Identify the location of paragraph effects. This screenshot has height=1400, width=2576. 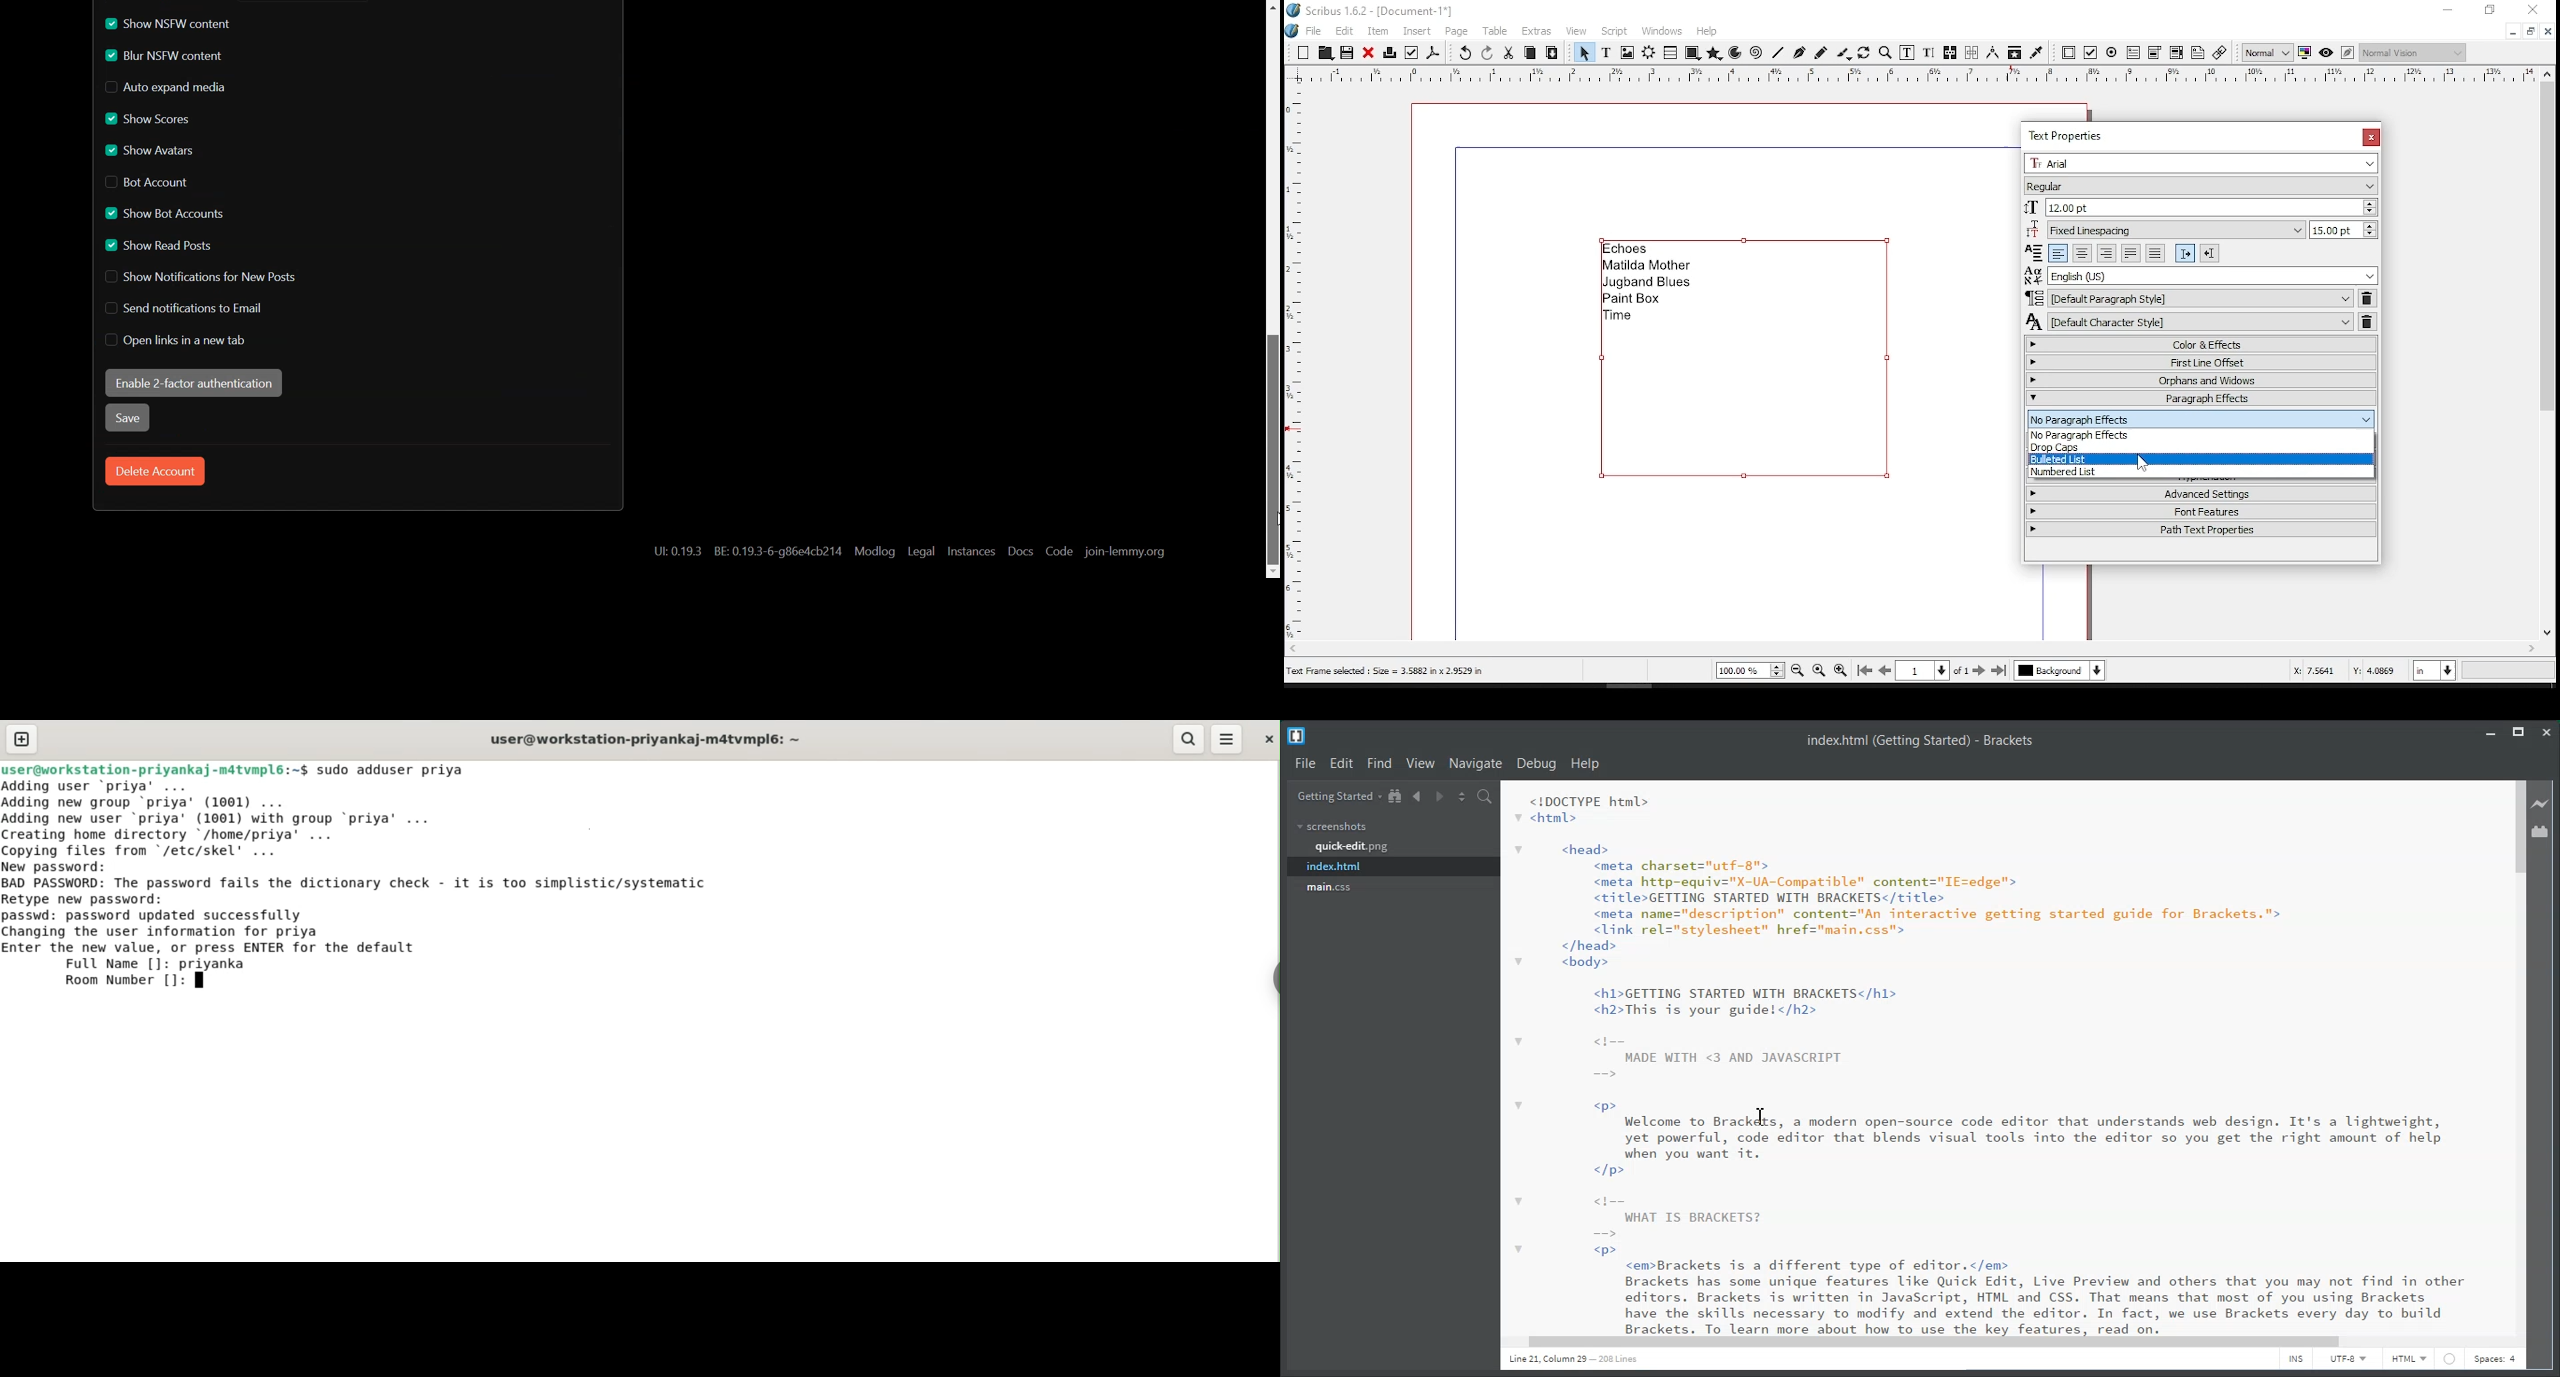
(2202, 398).